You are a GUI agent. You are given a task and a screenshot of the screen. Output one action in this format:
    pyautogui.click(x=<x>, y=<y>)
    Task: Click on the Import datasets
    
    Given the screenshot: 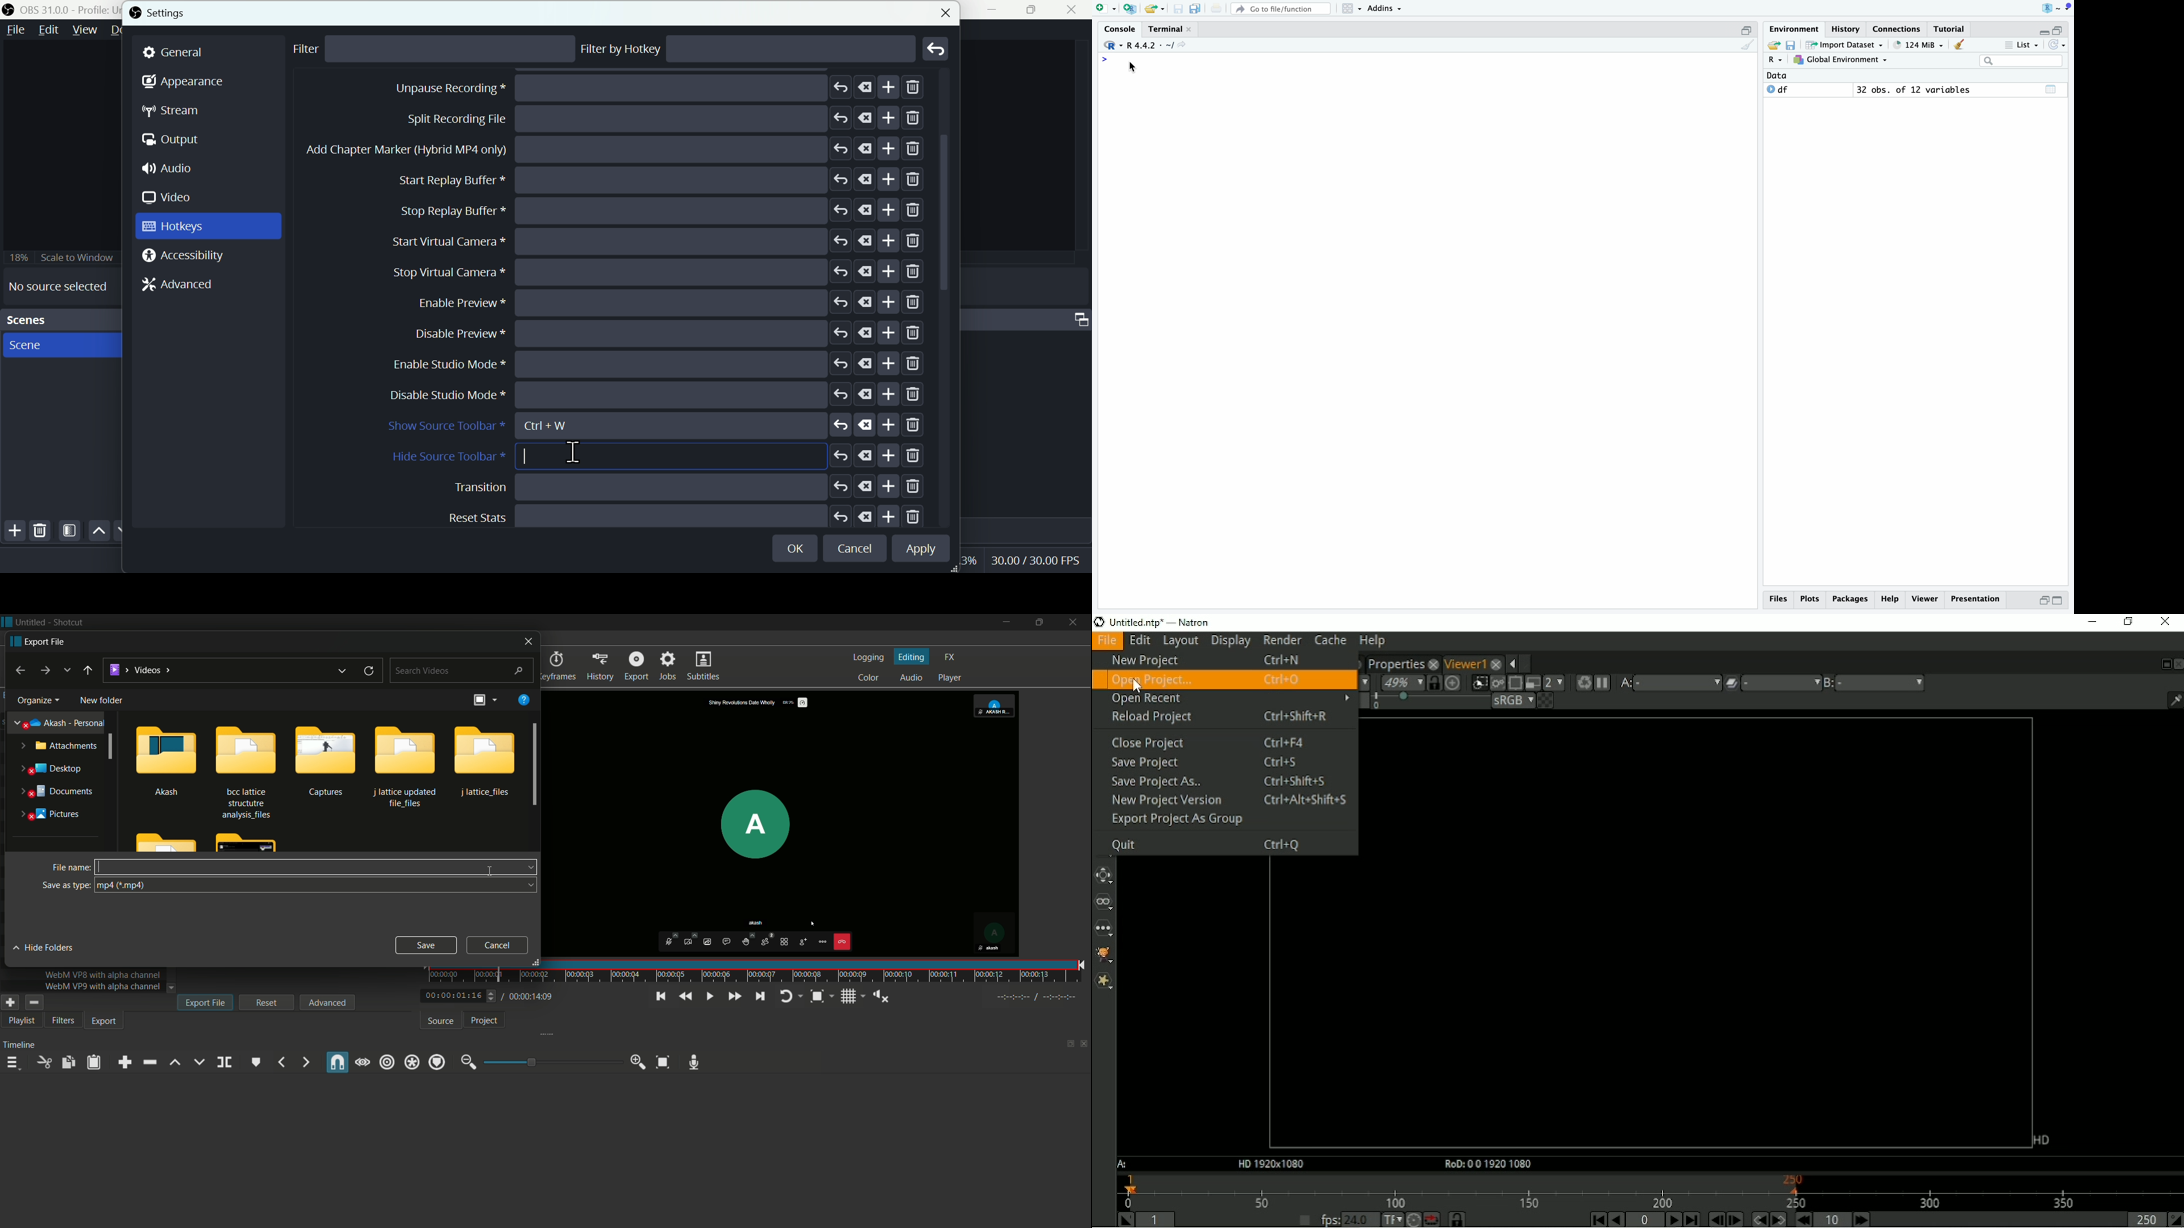 What is the action you would take?
    pyautogui.click(x=1846, y=45)
    